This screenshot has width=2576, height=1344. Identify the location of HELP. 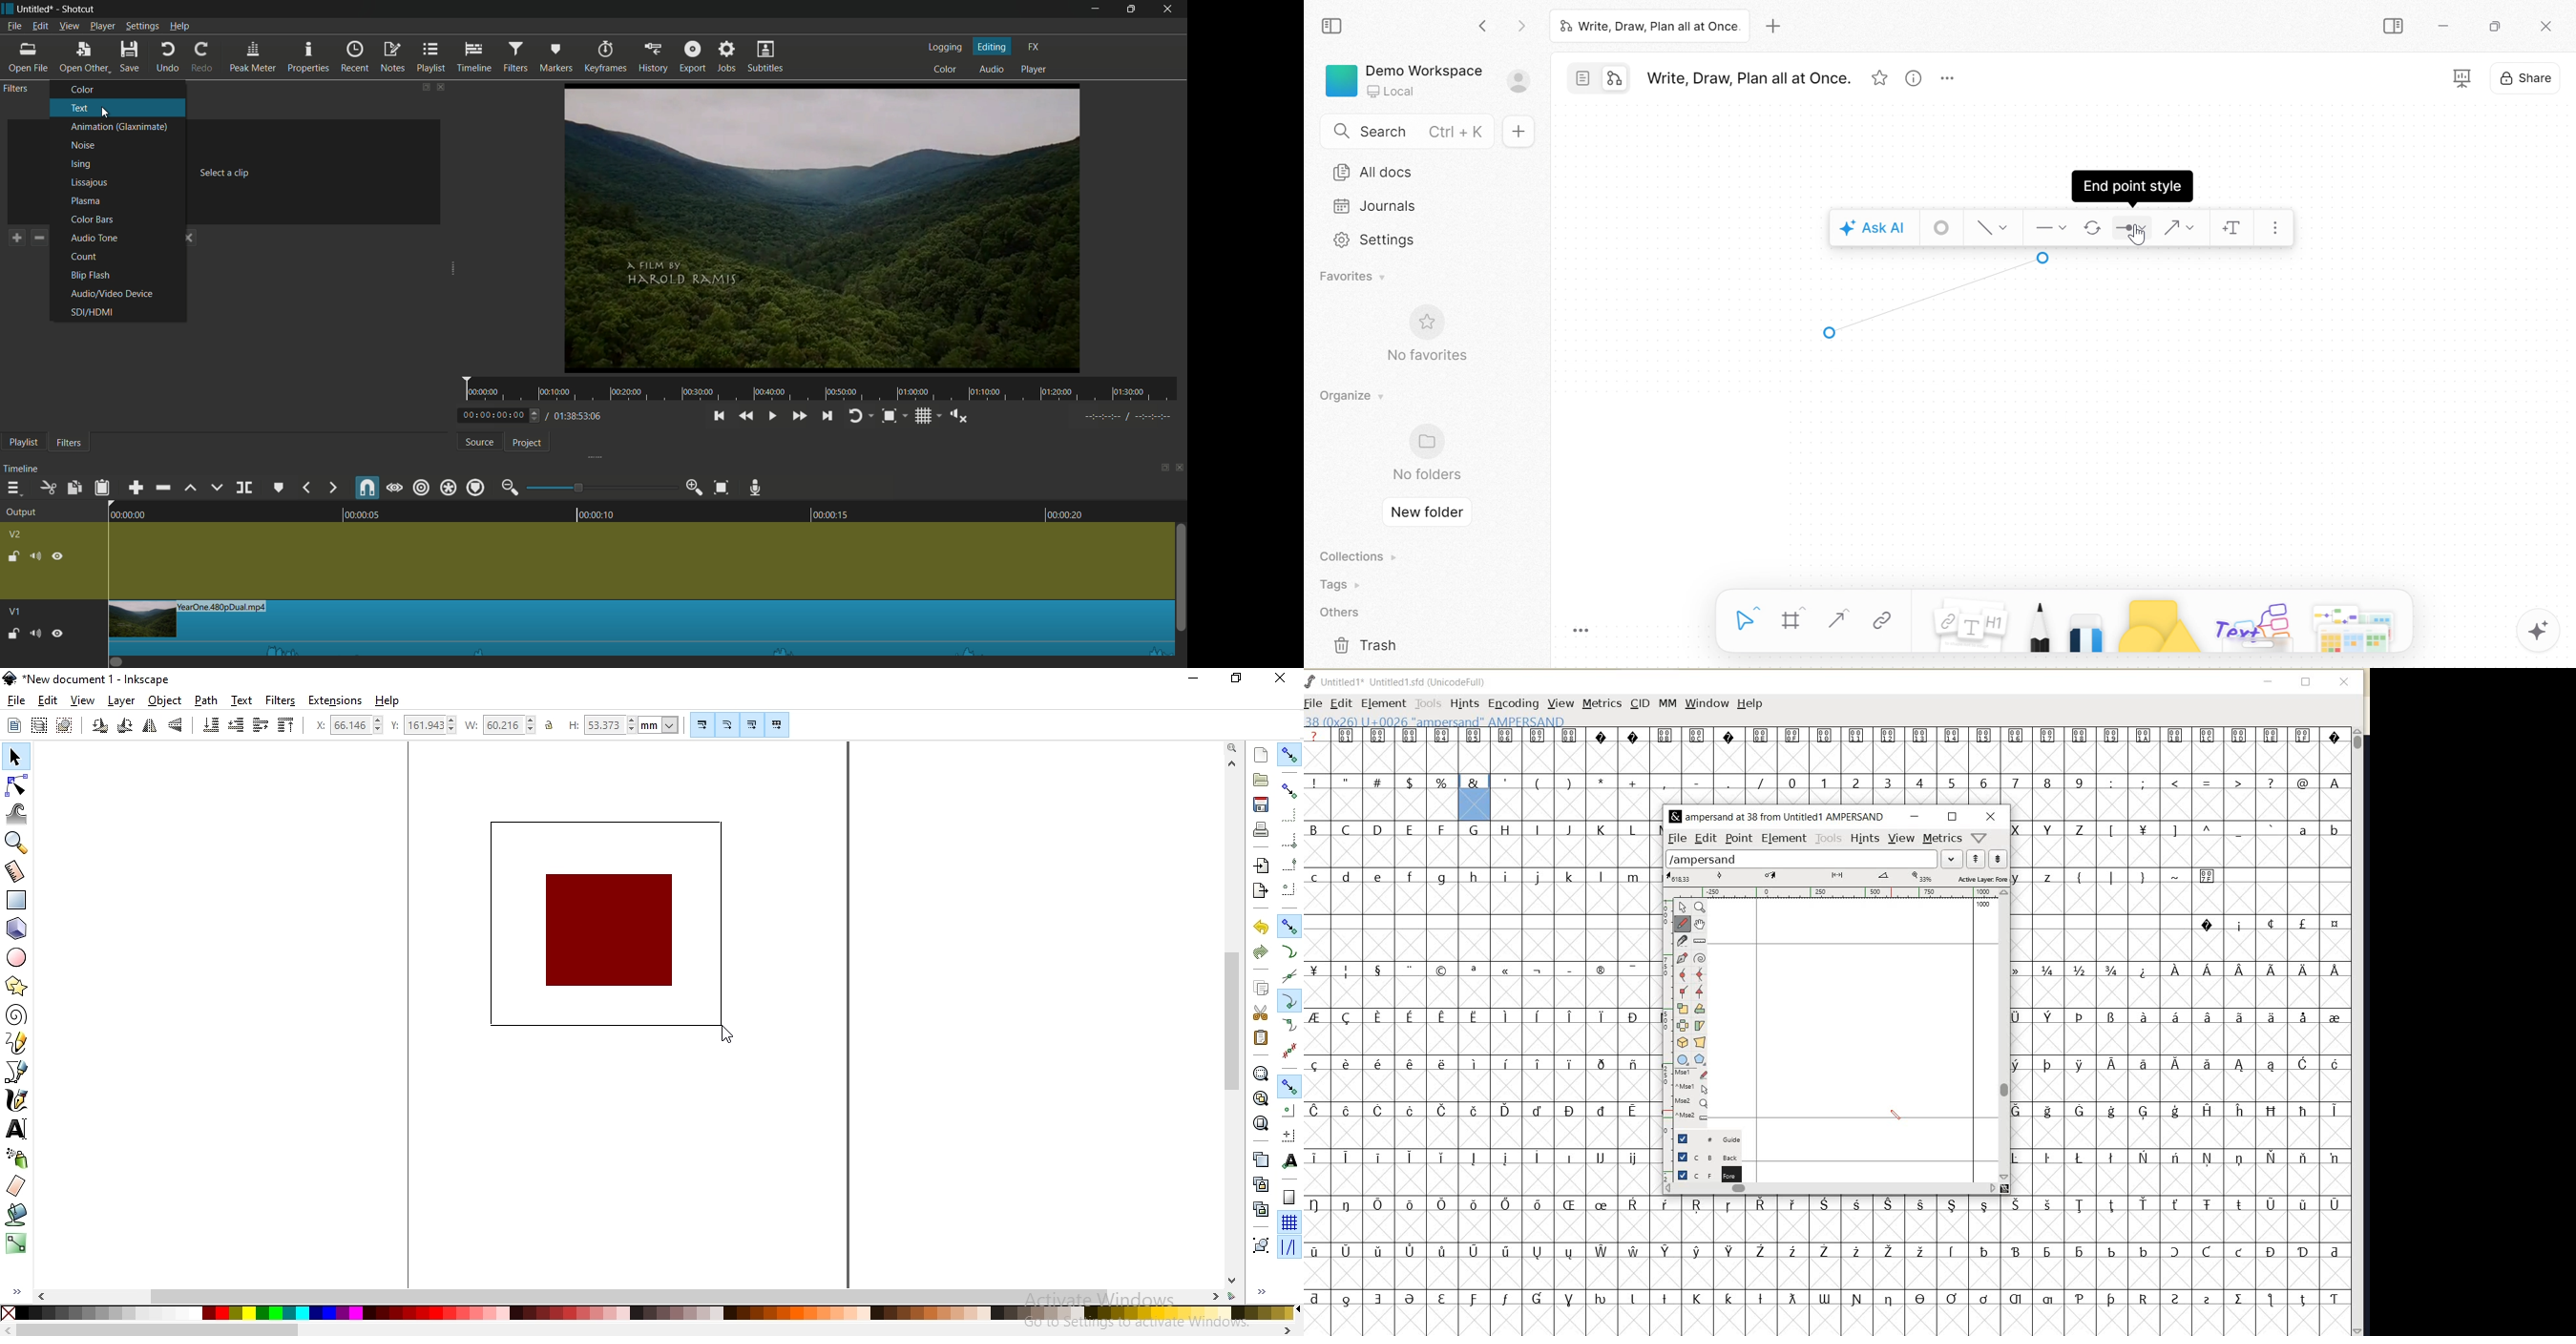
(1750, 704).